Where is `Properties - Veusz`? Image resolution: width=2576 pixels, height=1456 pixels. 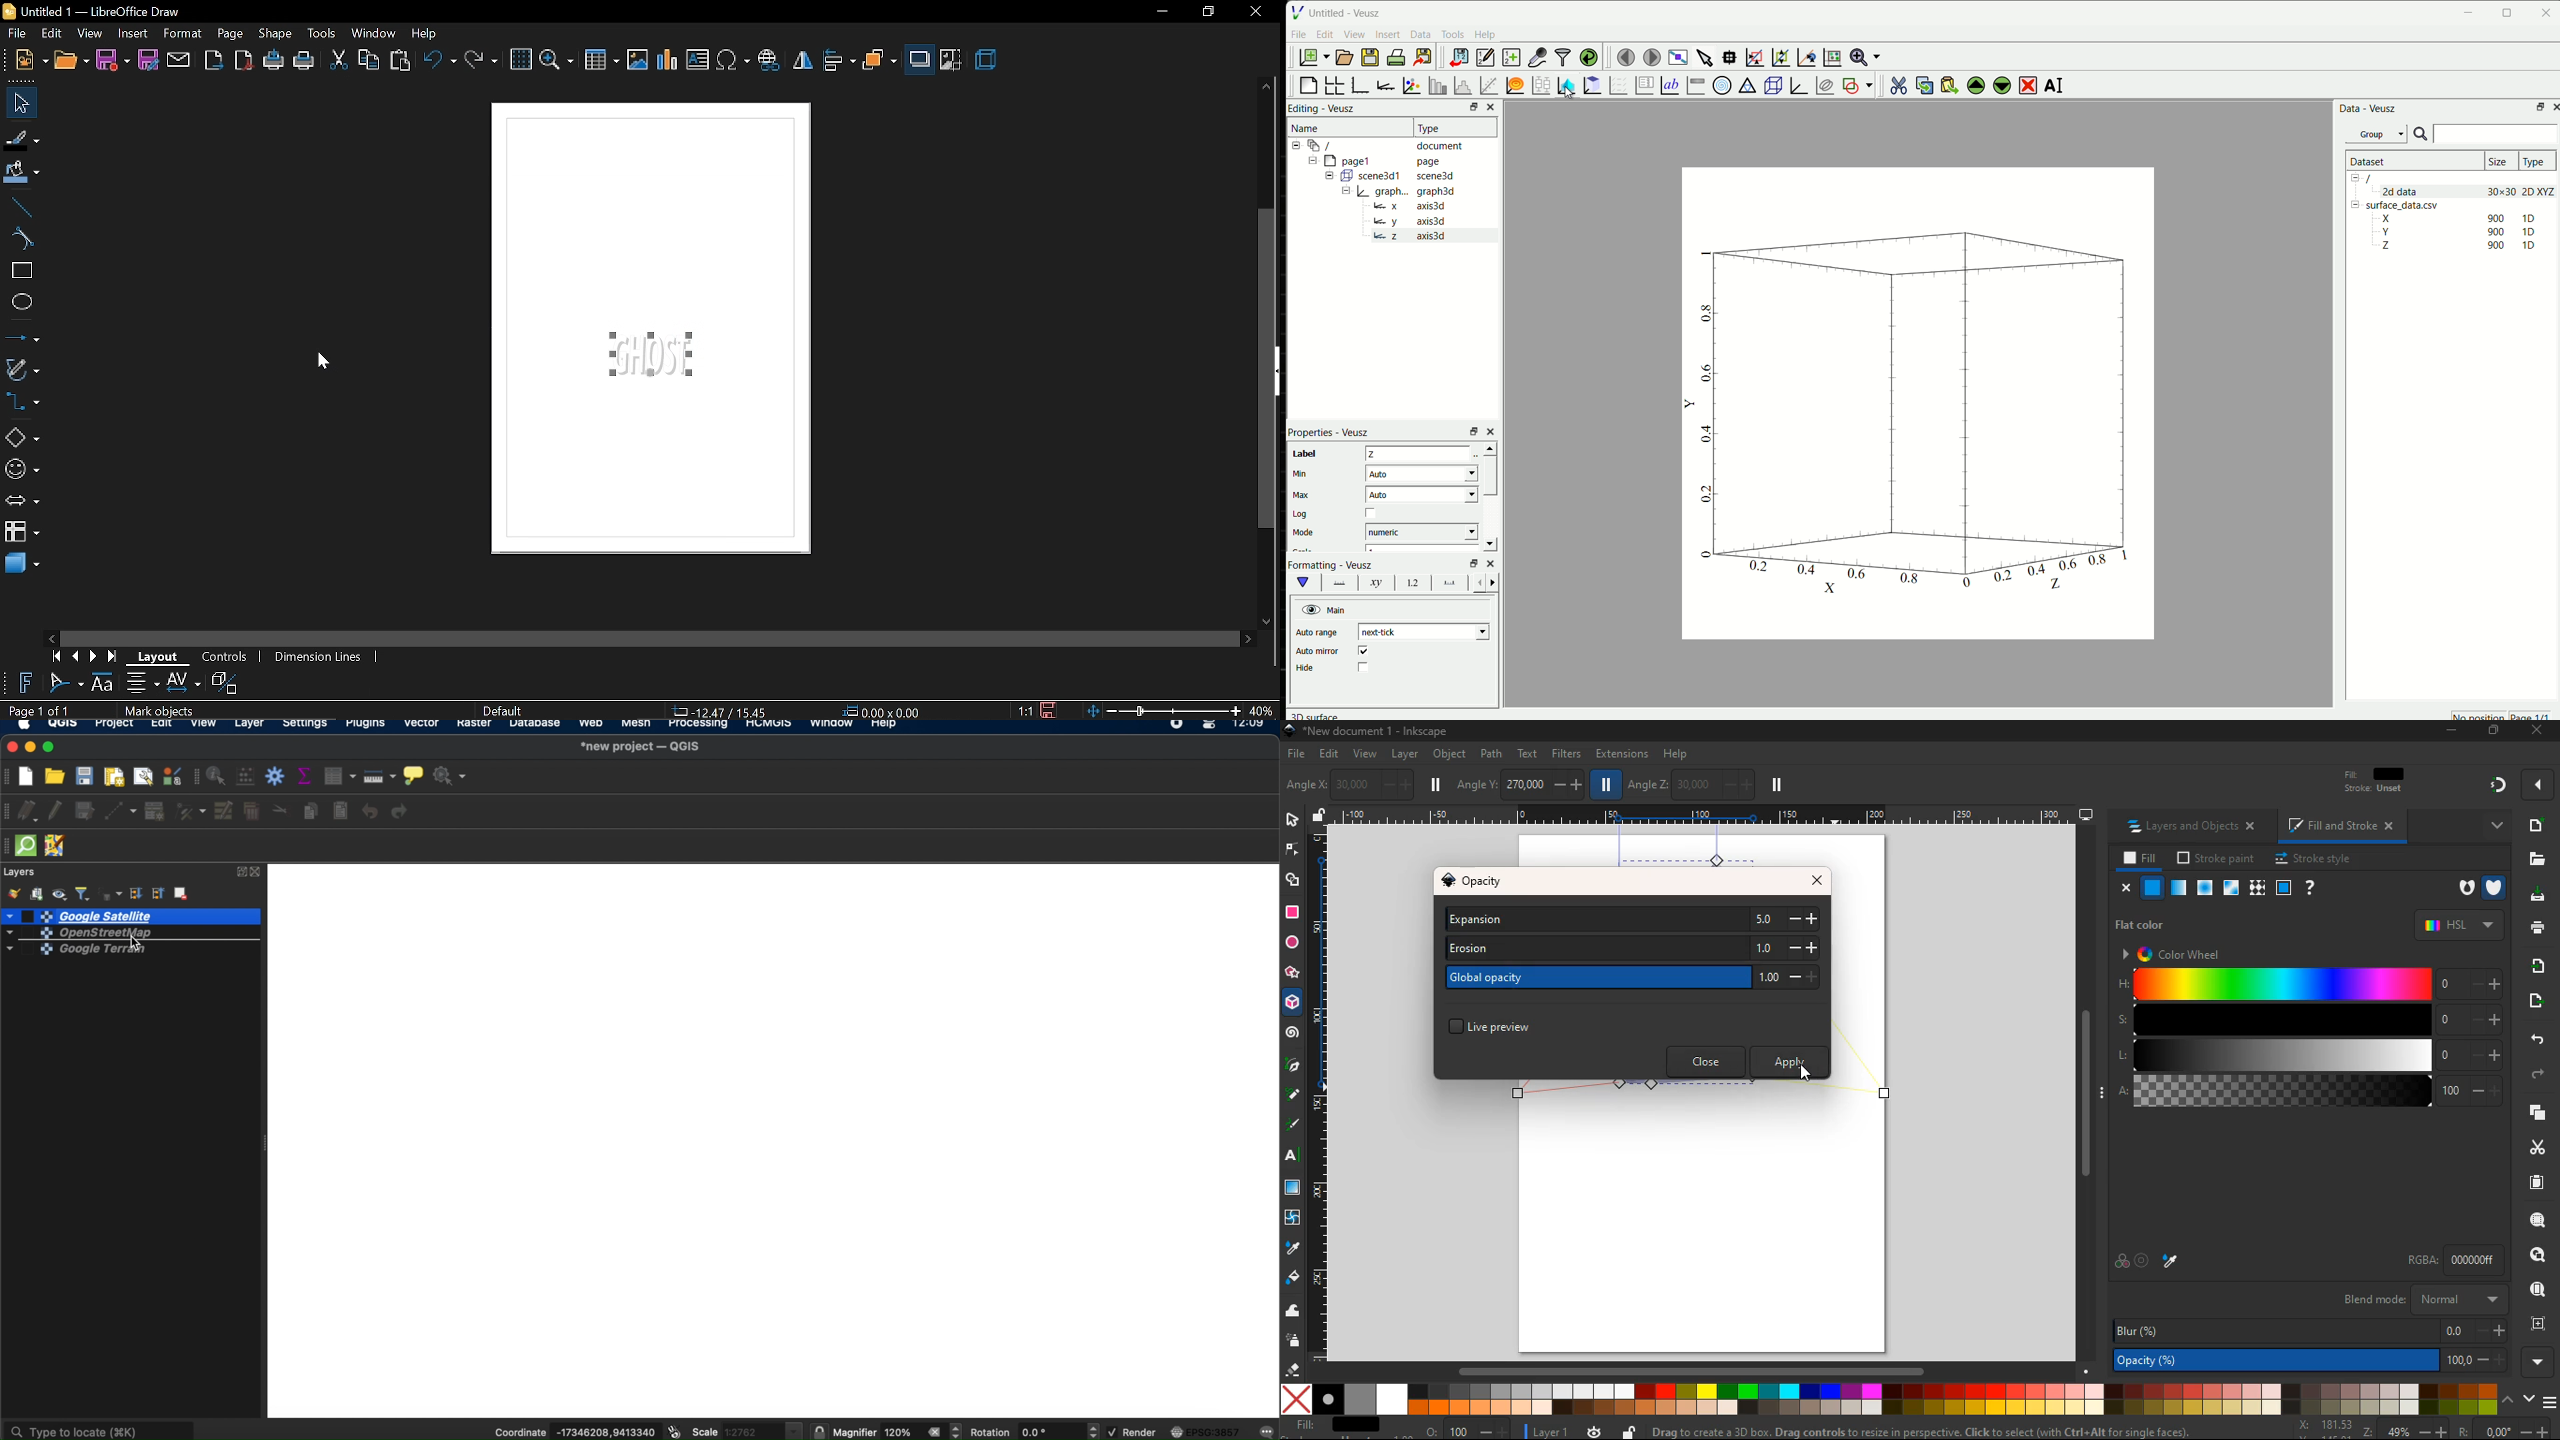 Properties - Veusz is located at coordinates (1330, 433).